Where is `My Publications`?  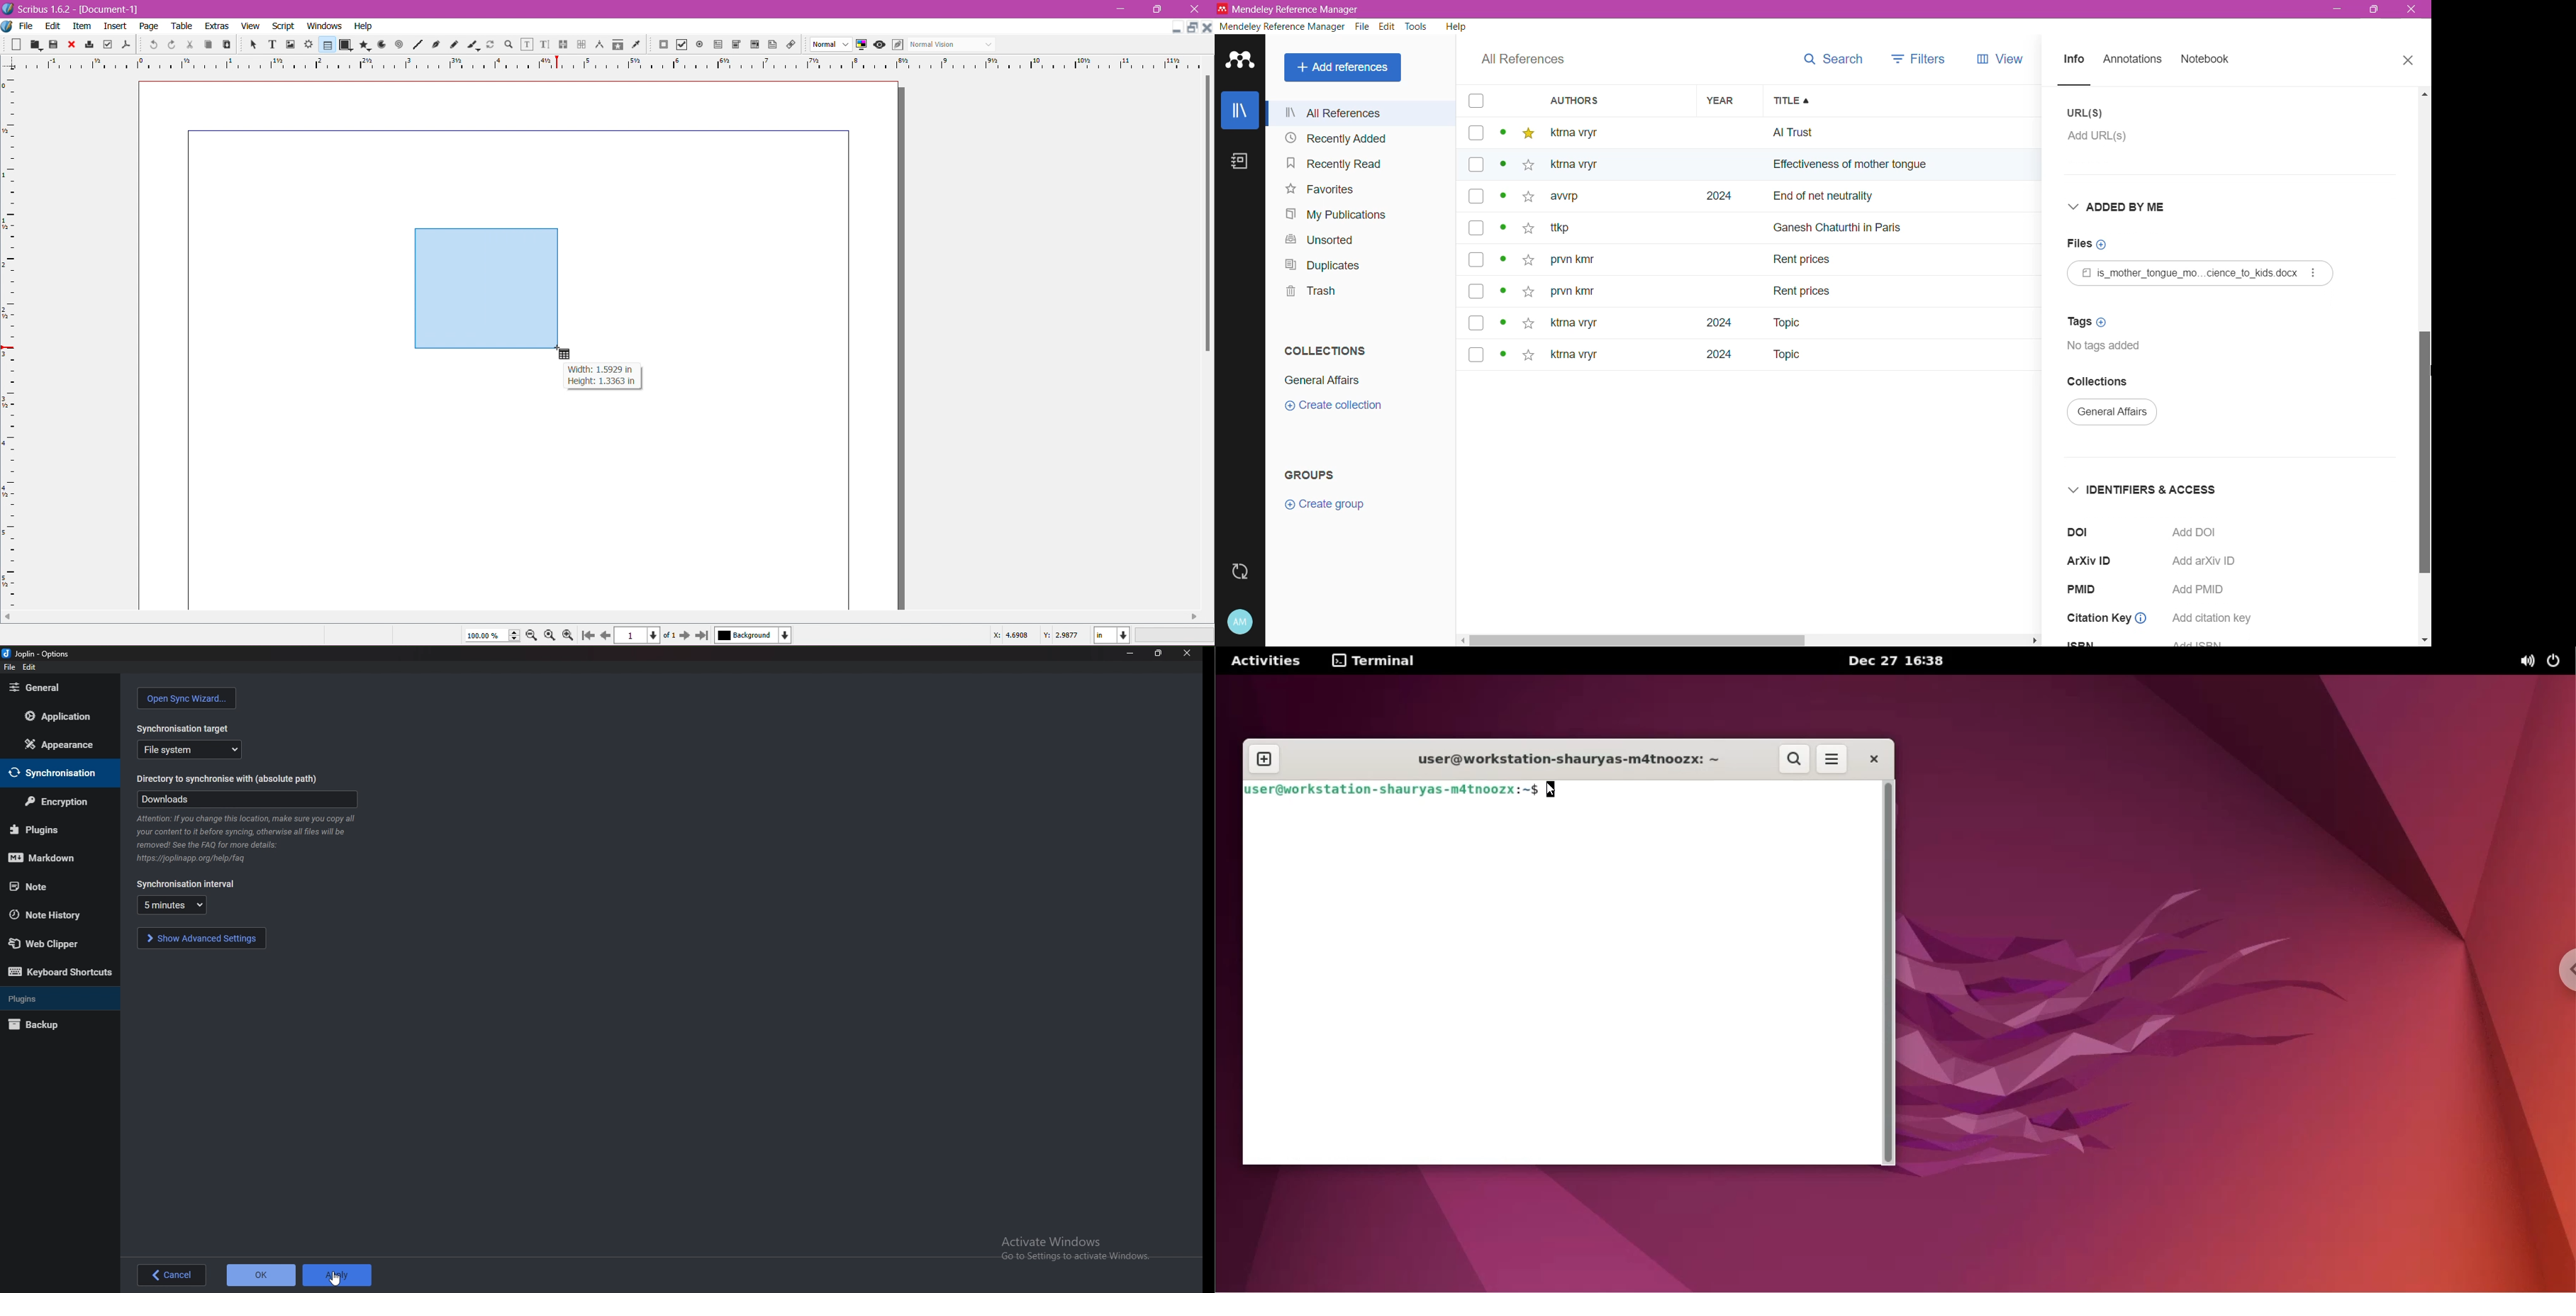 My Publications is located at coordinates (1338, 215).